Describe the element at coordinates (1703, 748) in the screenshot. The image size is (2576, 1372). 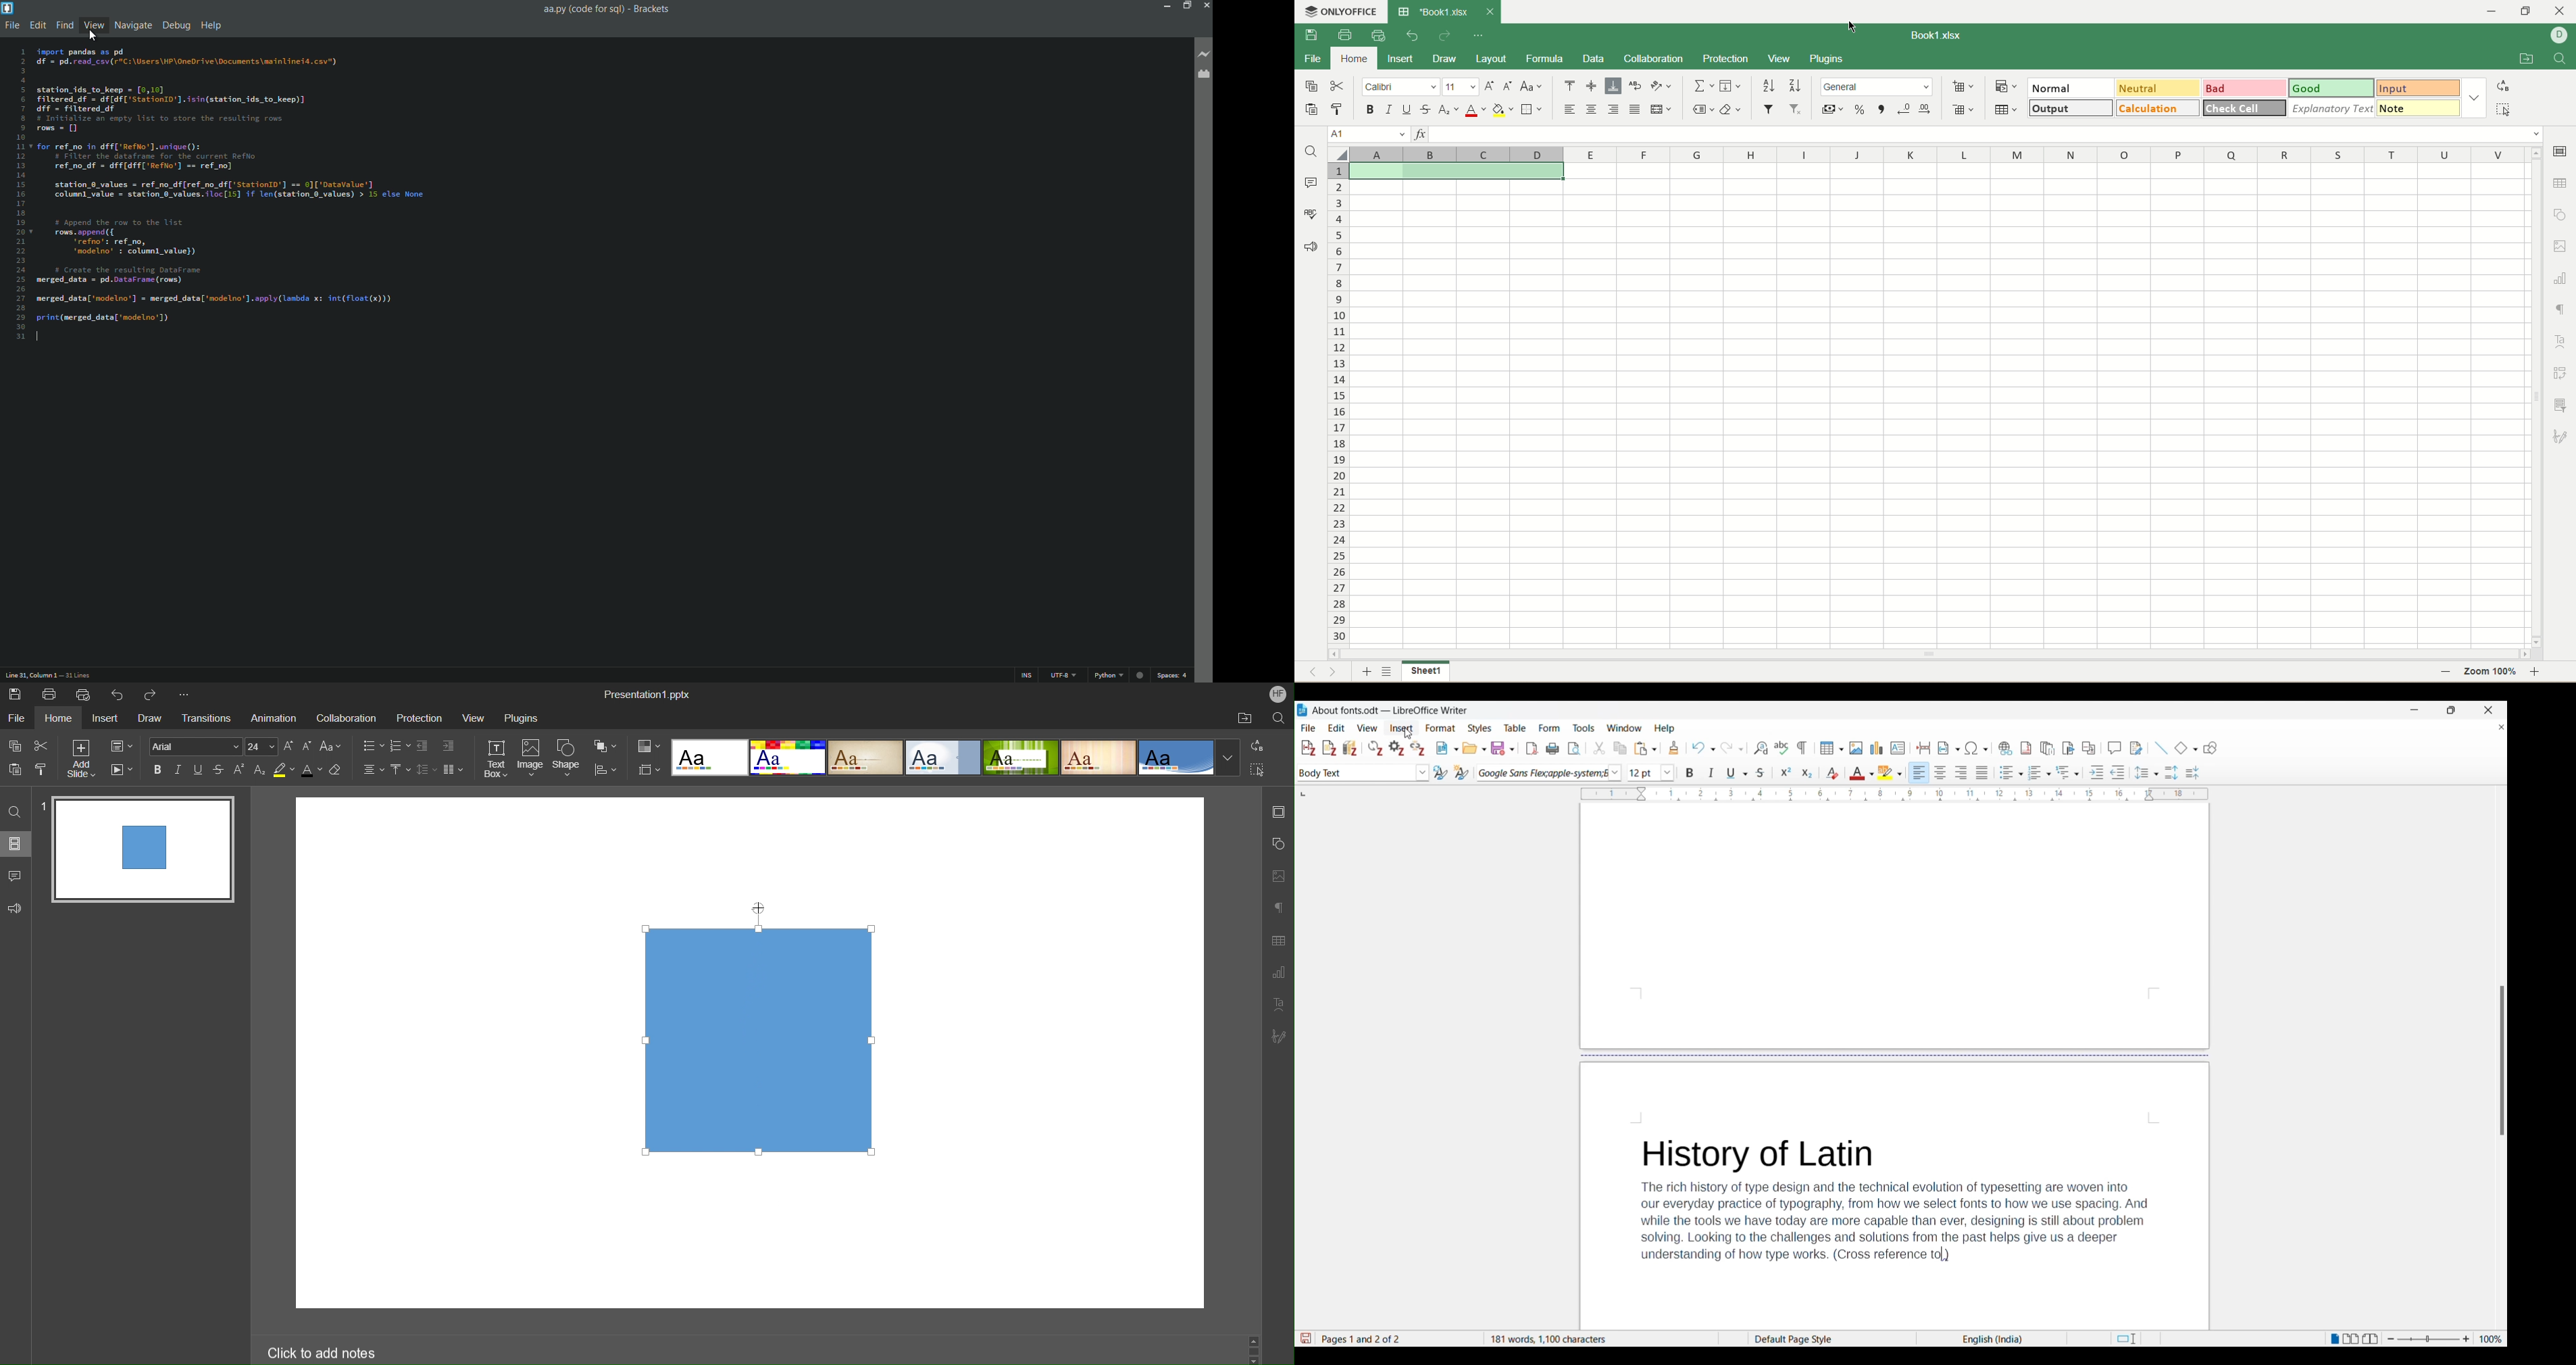
I see `Undo options` at that location.